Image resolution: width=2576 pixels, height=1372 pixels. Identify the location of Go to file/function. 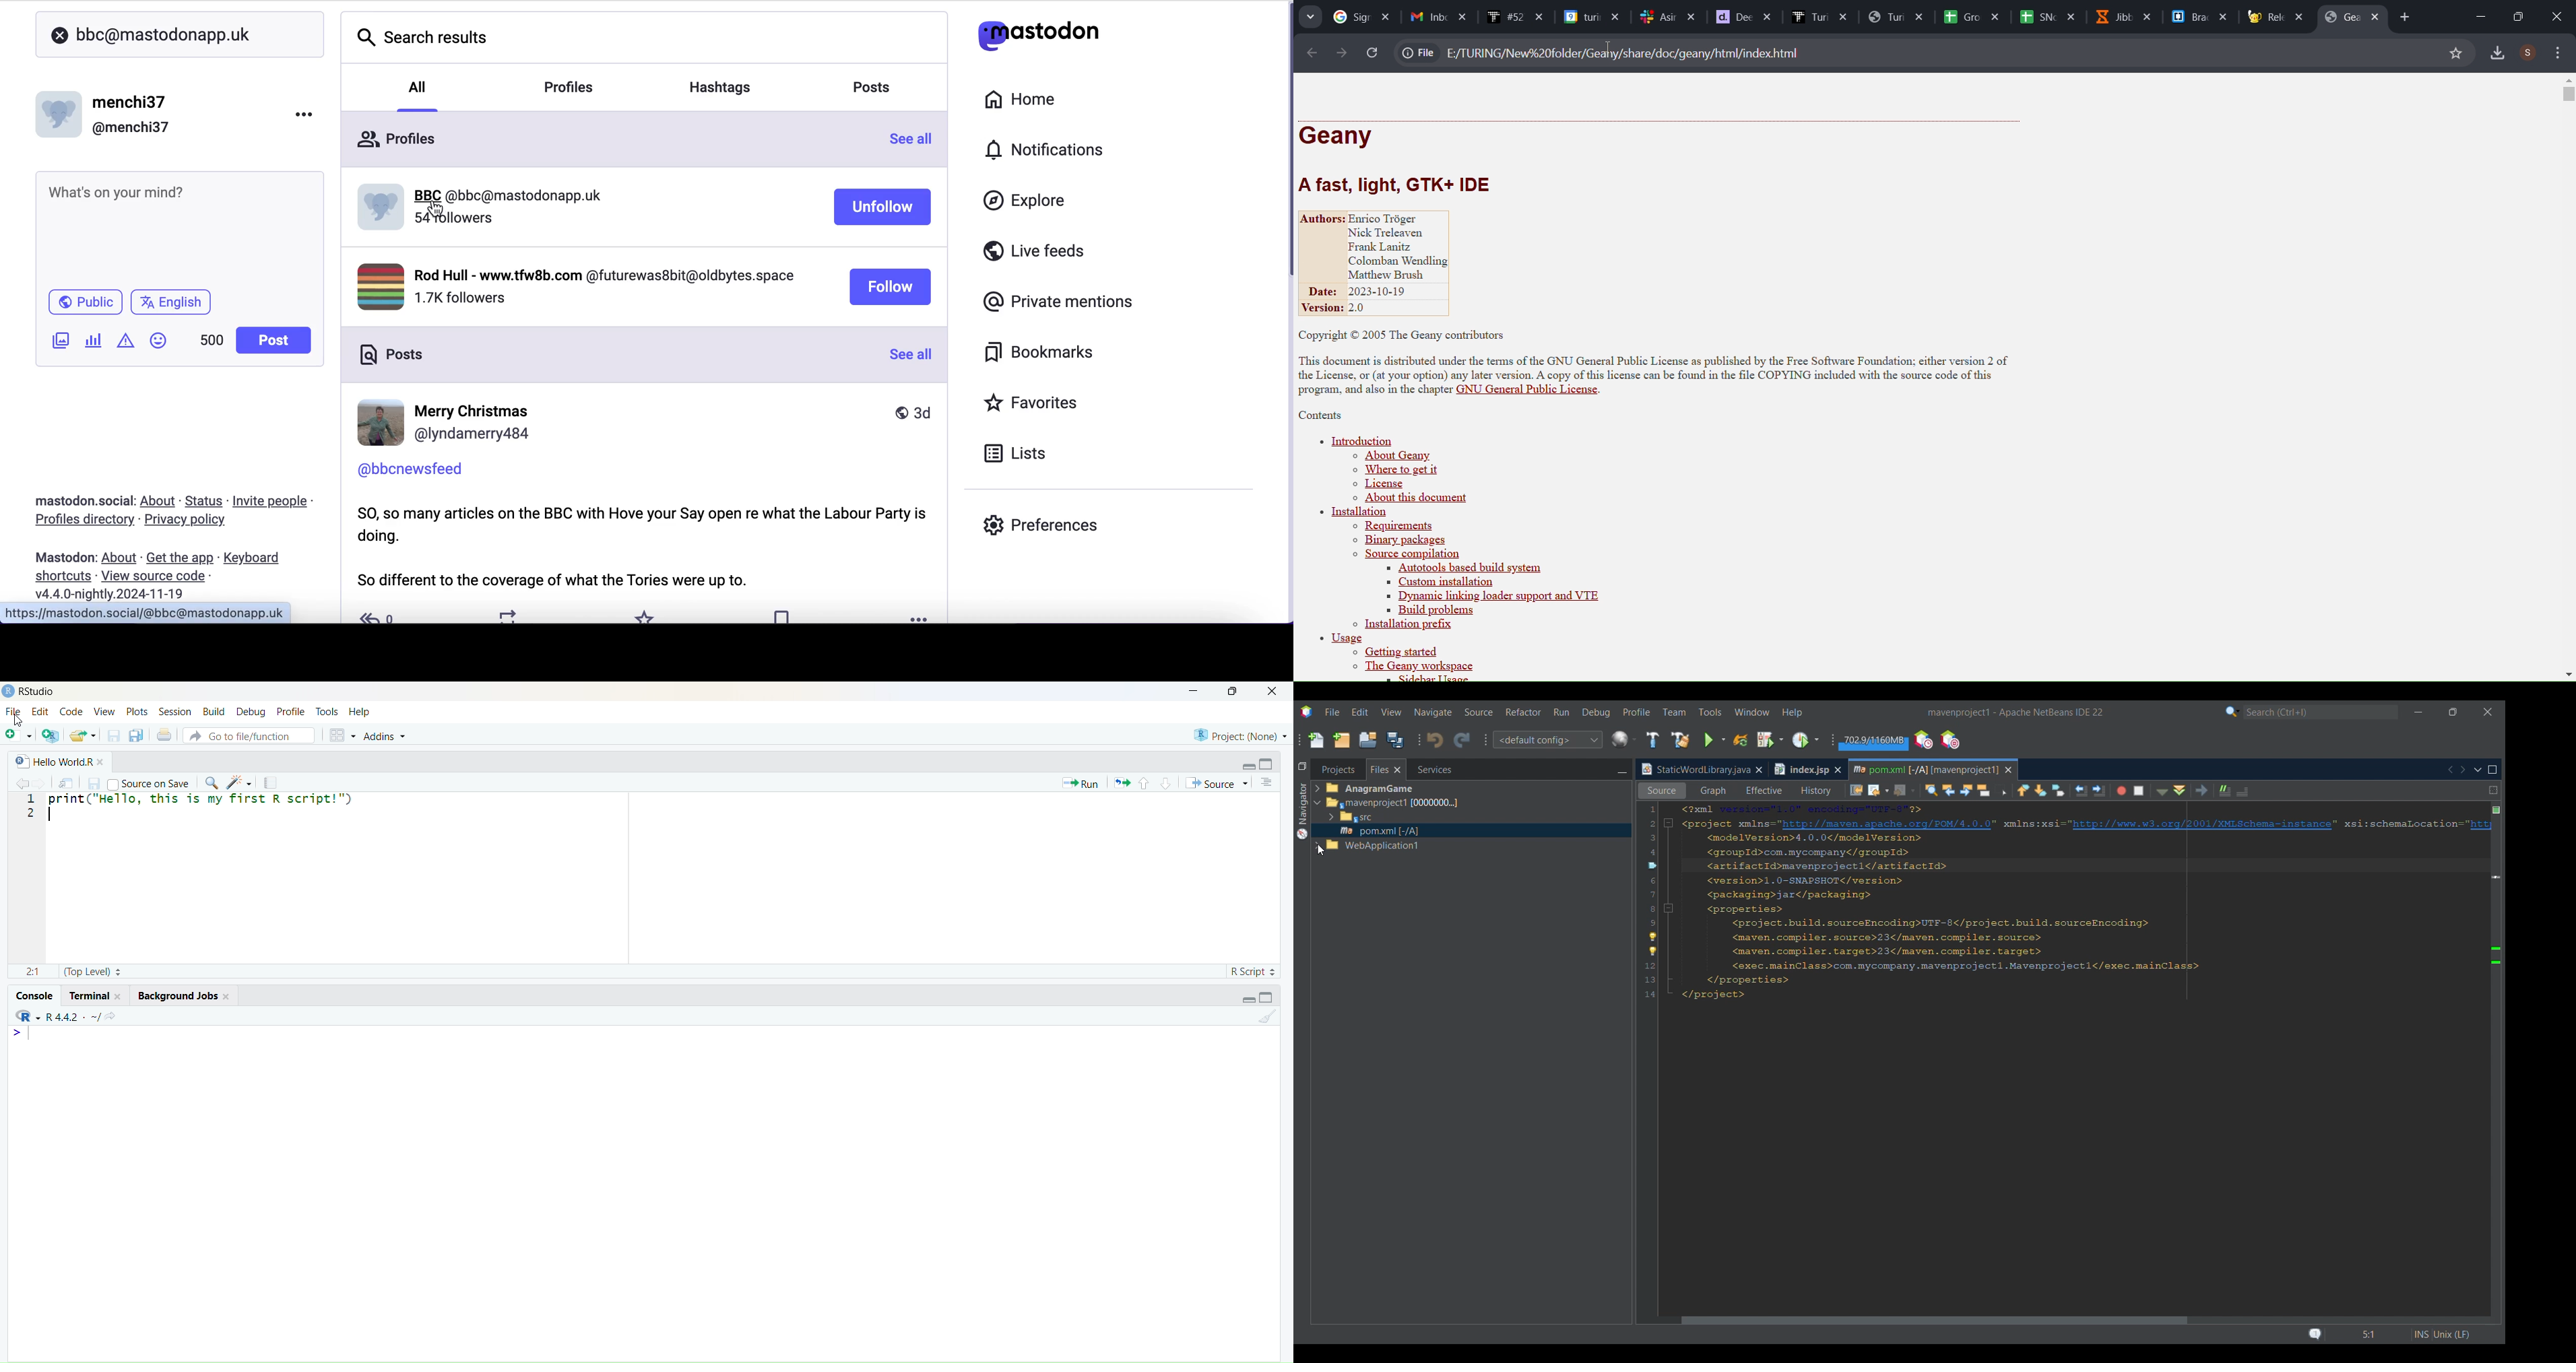
(247, 735).